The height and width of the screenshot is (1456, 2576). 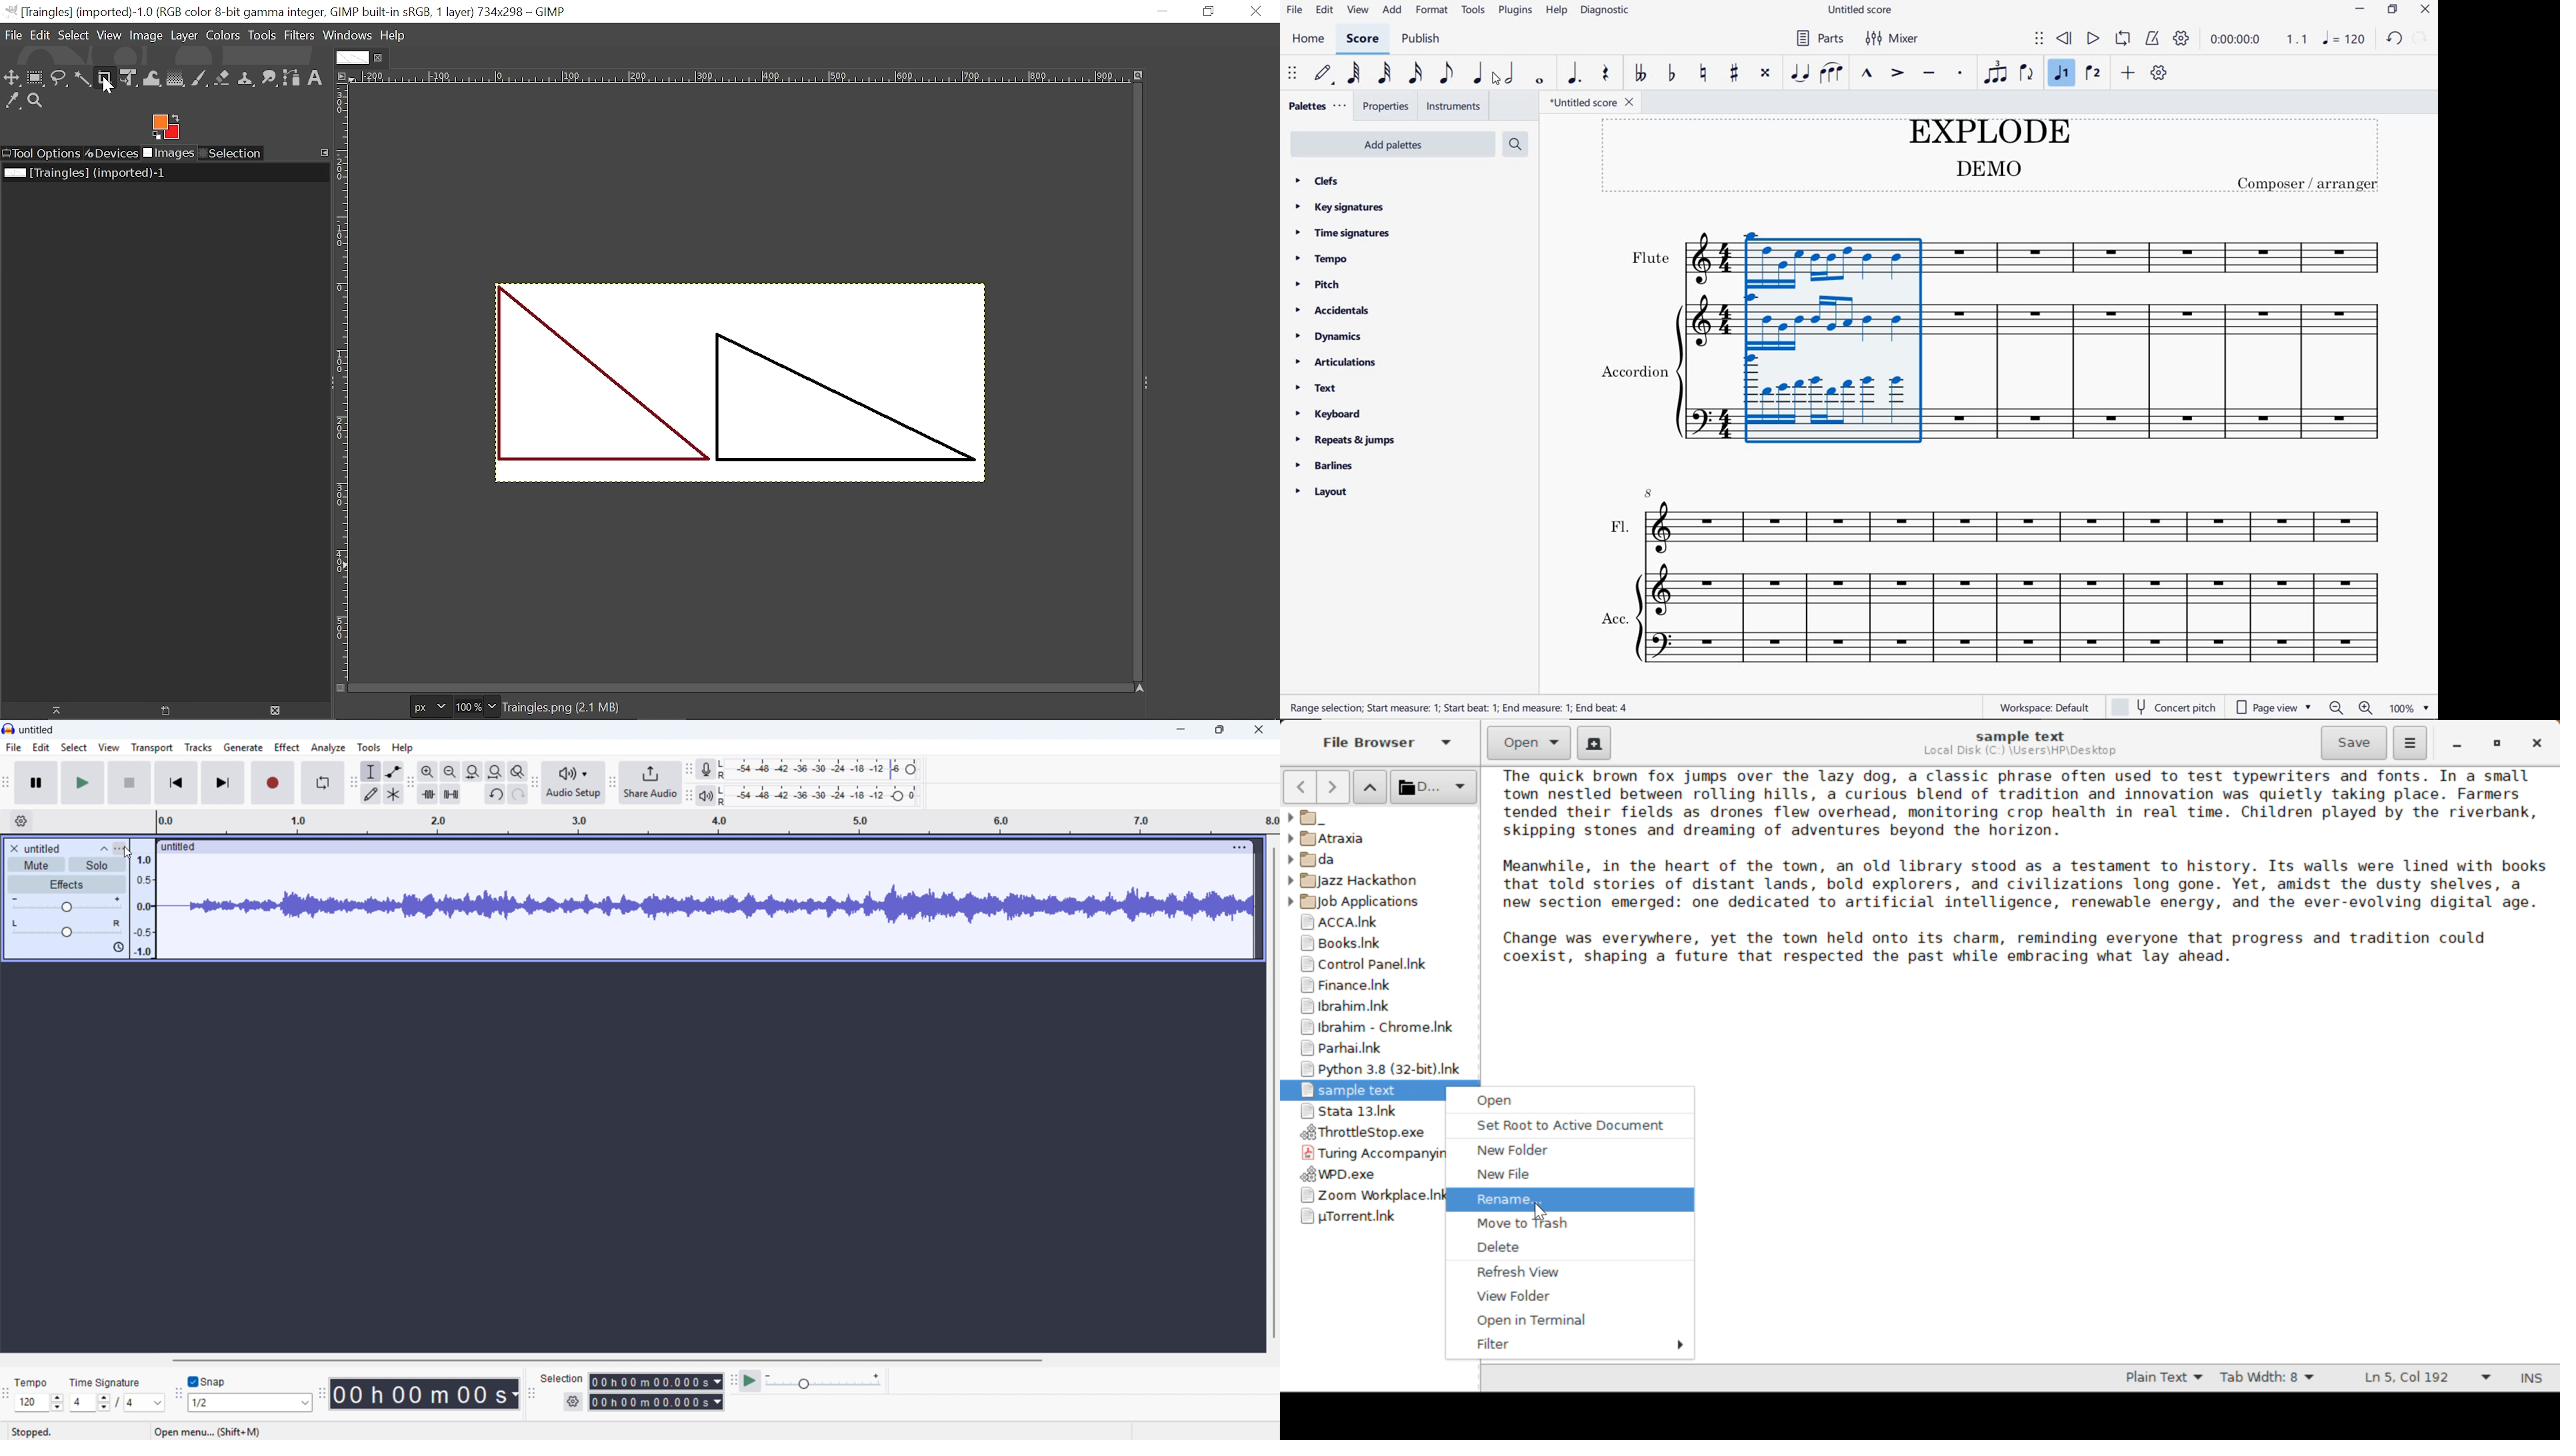 I want to click on Tempo, so click(x=35, y=1383).